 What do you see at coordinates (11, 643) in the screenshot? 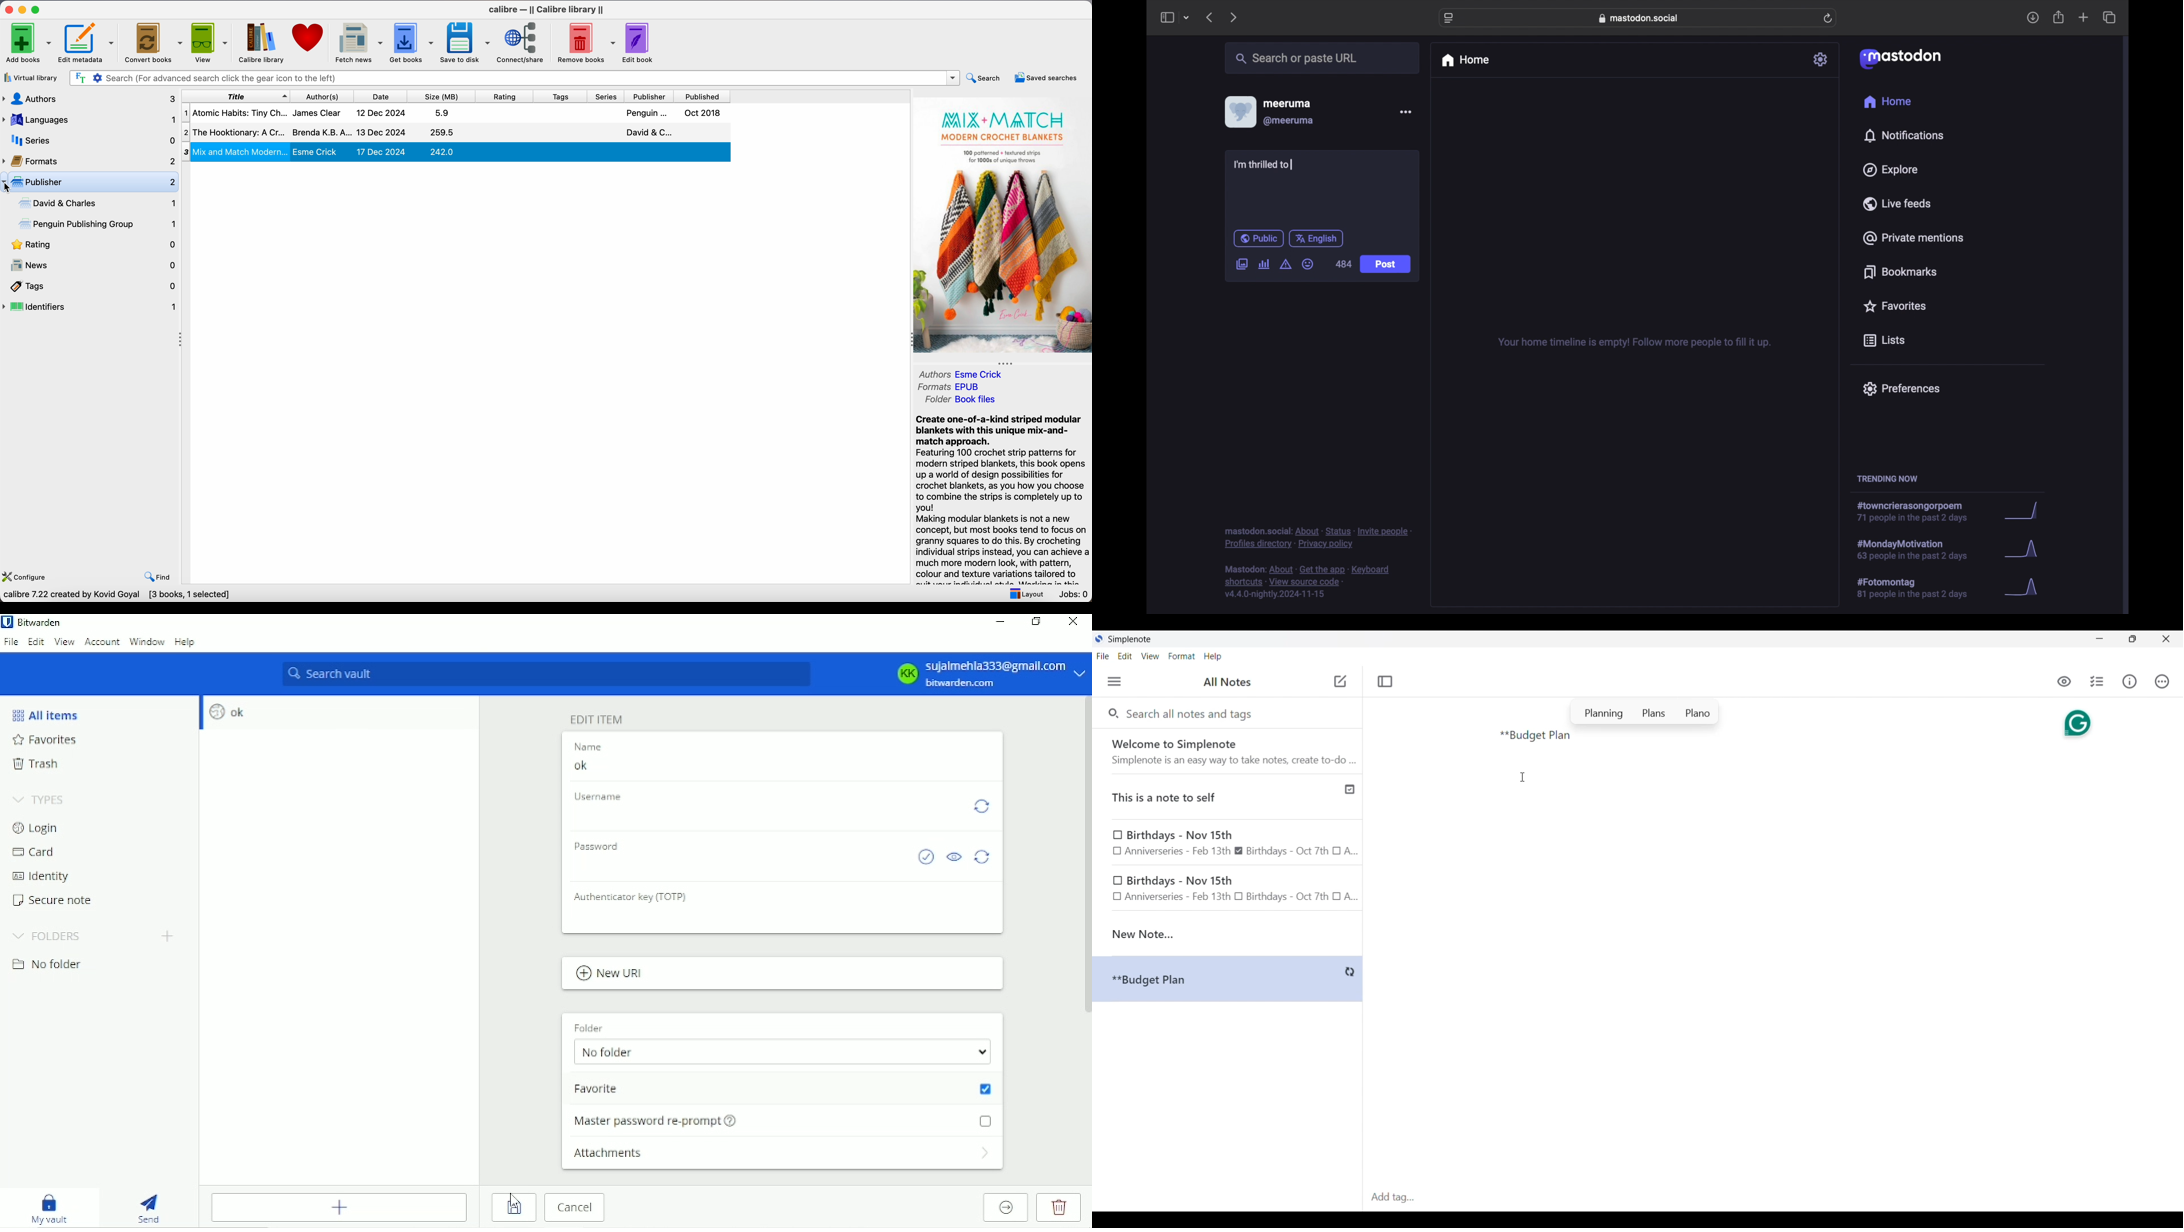
I see `File` at bounding box center [11, 643].